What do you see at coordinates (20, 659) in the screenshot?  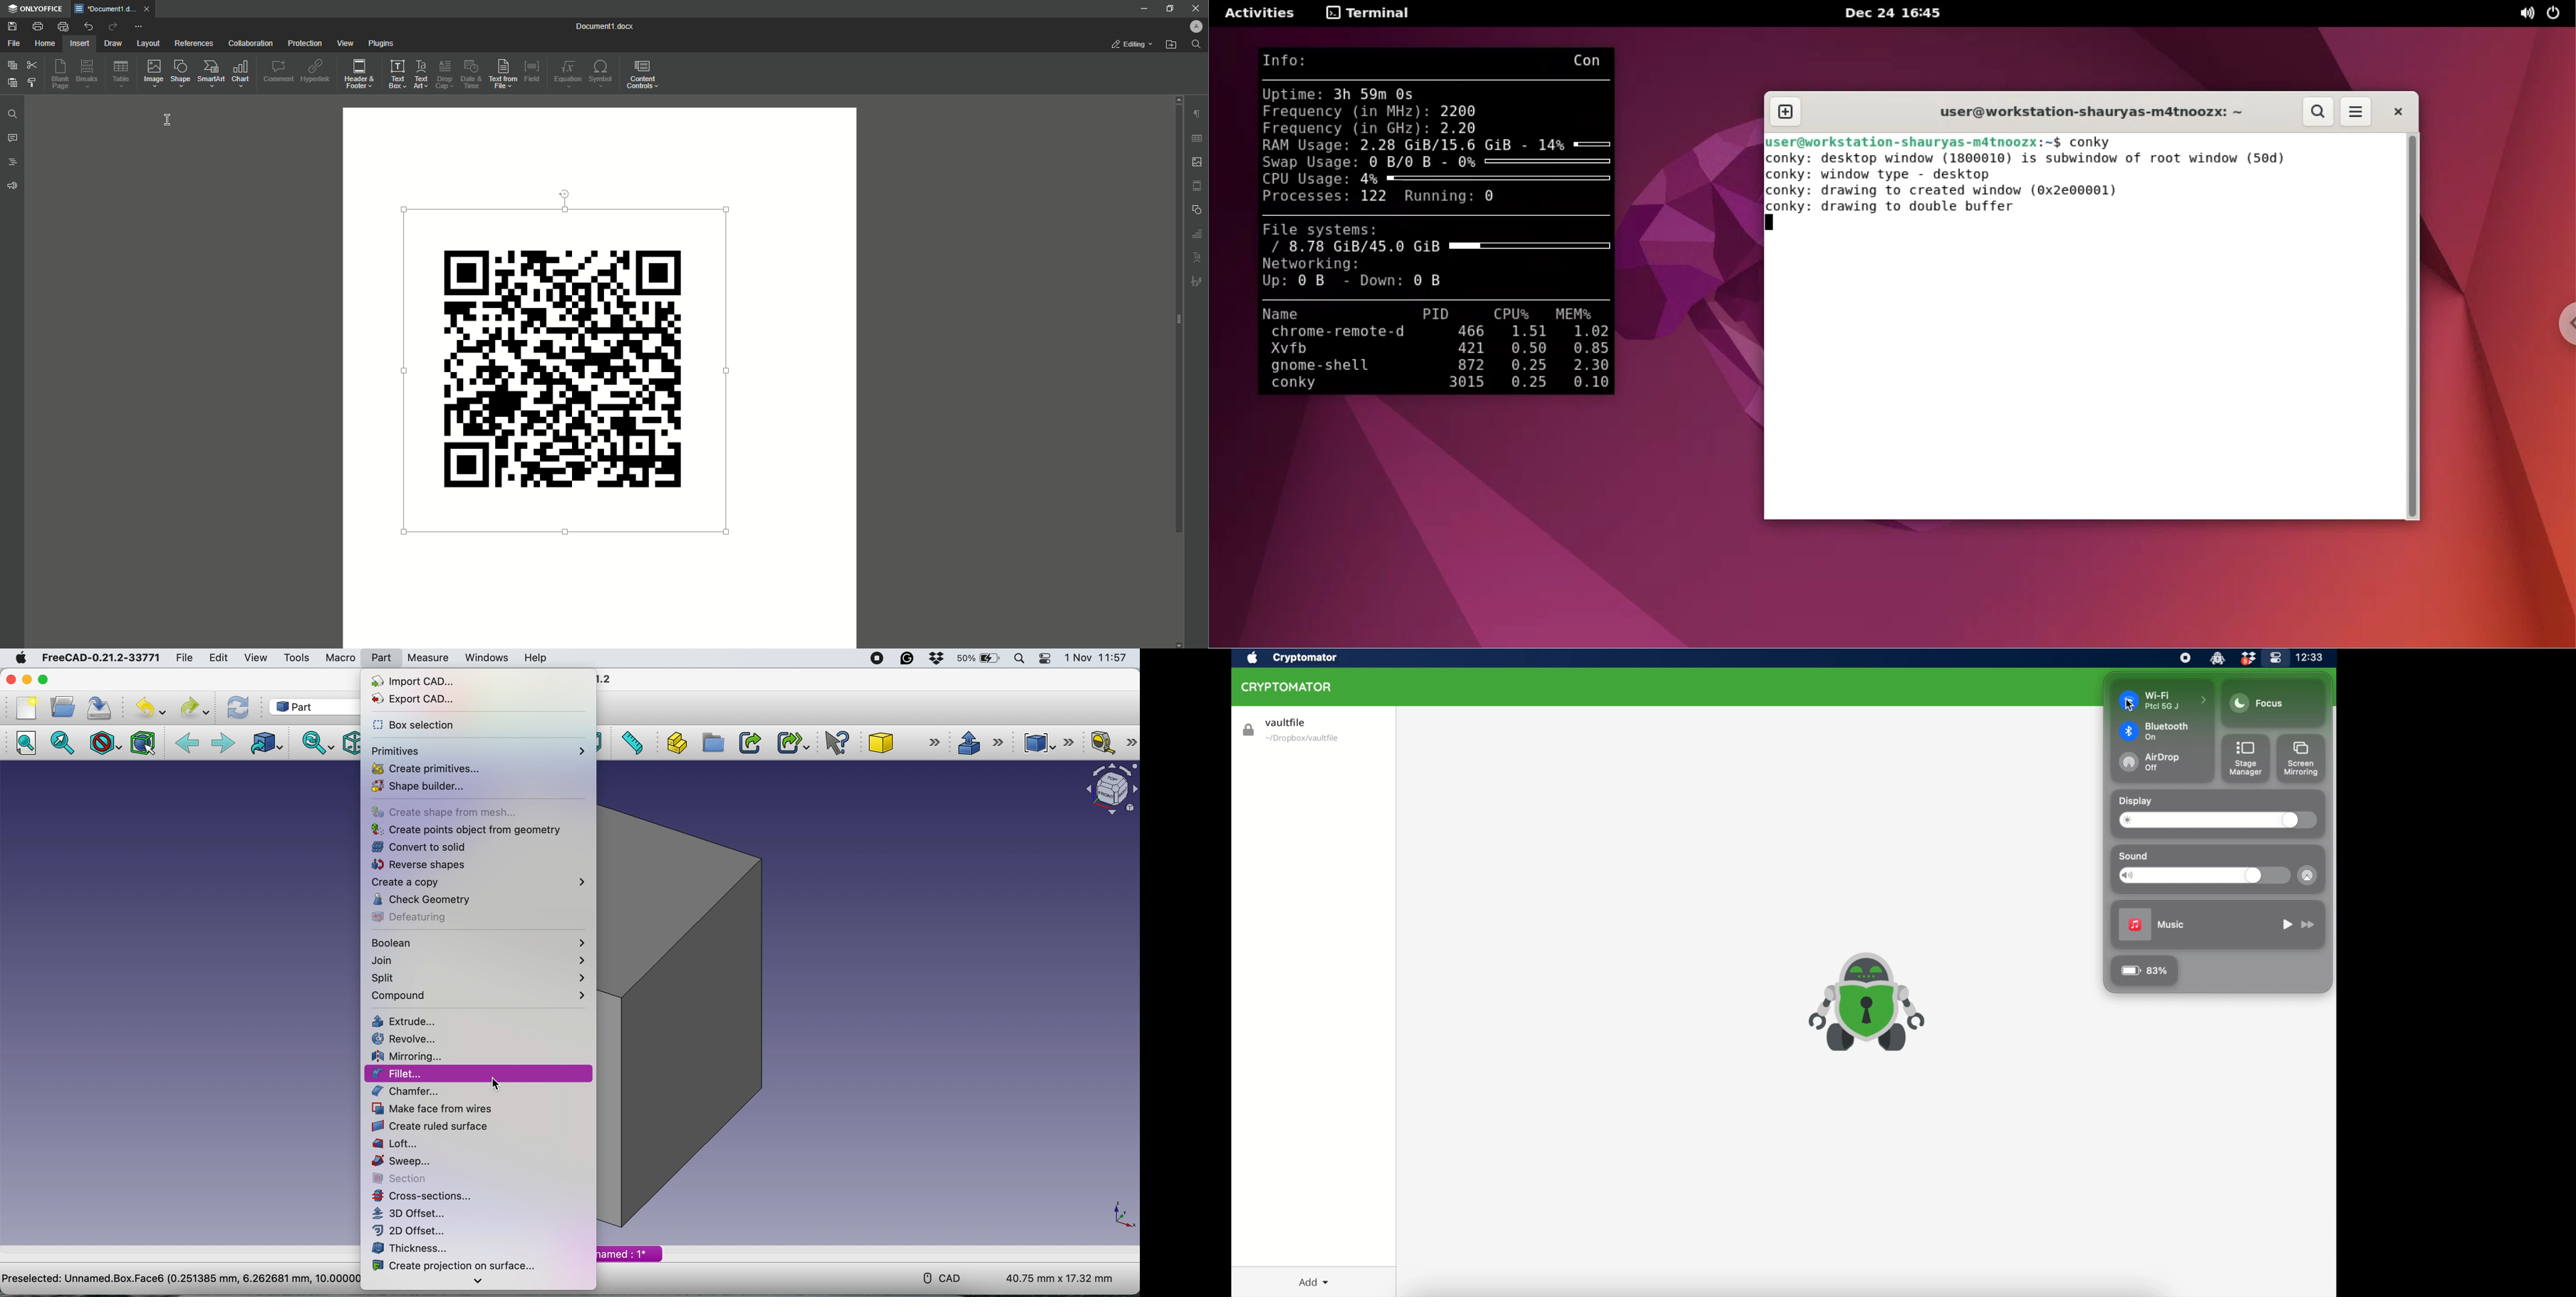 I see `system logo` at bounding box center [20, 659].